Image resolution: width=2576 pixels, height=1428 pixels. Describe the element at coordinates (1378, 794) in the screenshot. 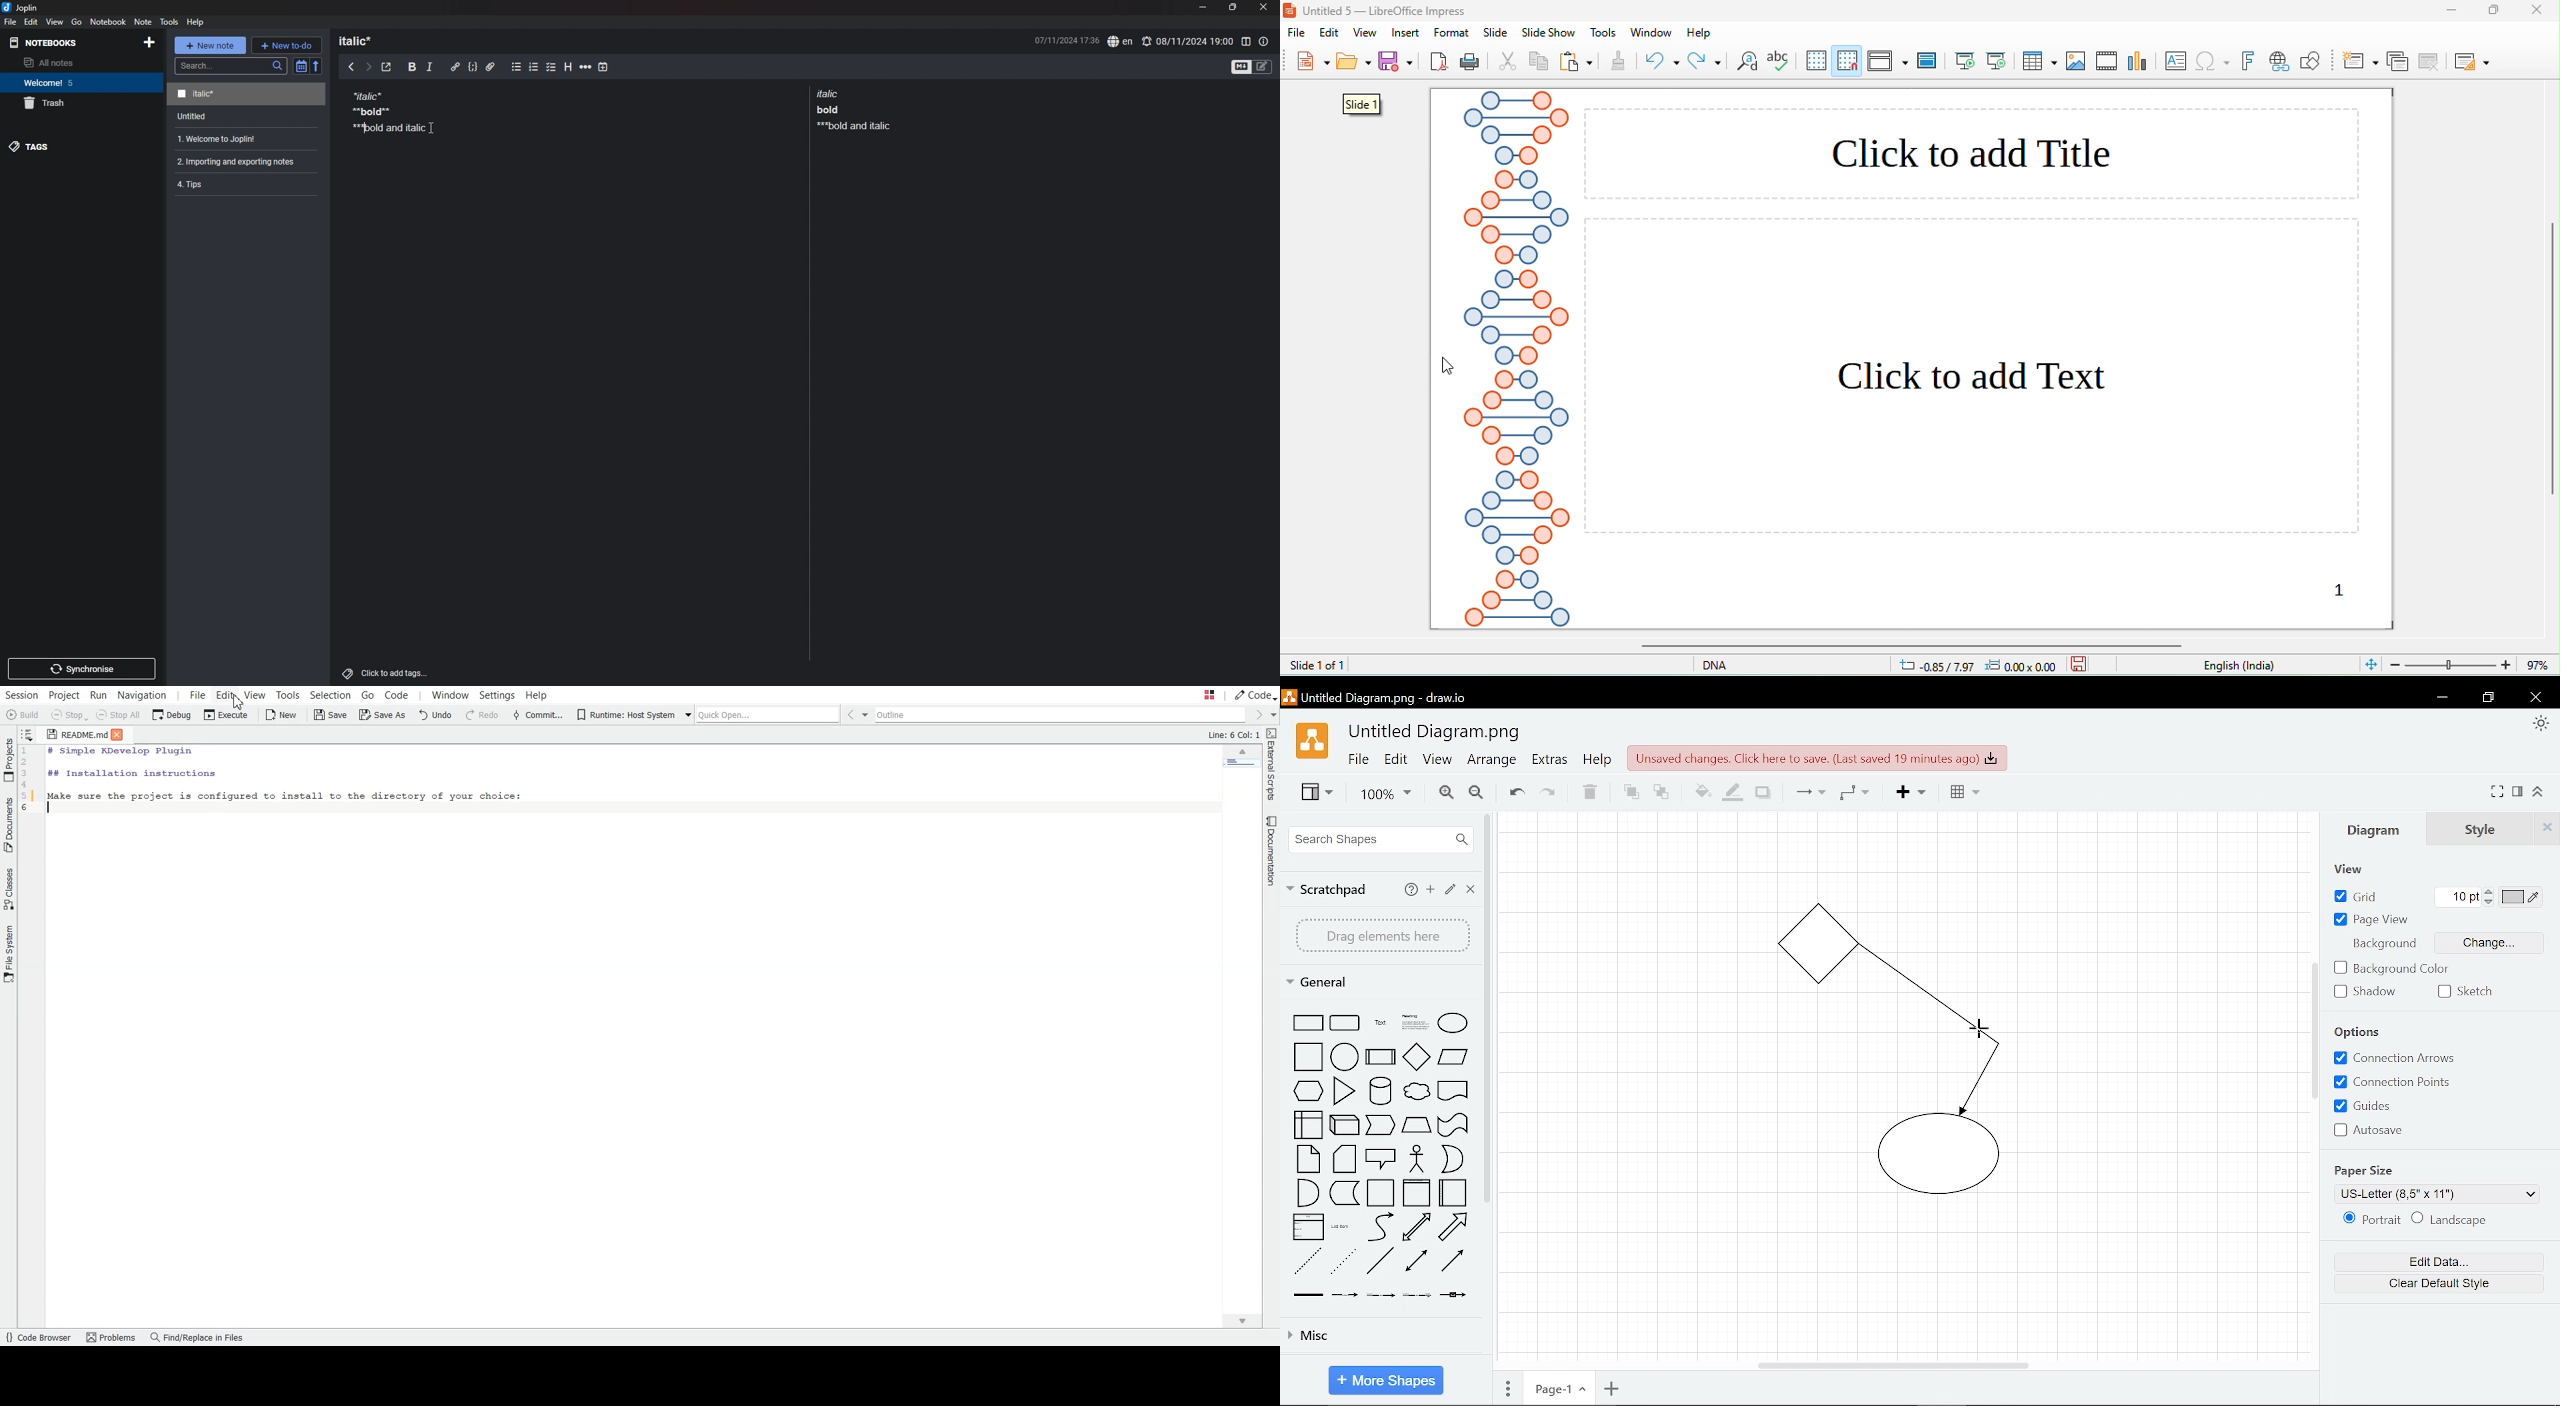

I see `Zoom` at that location.